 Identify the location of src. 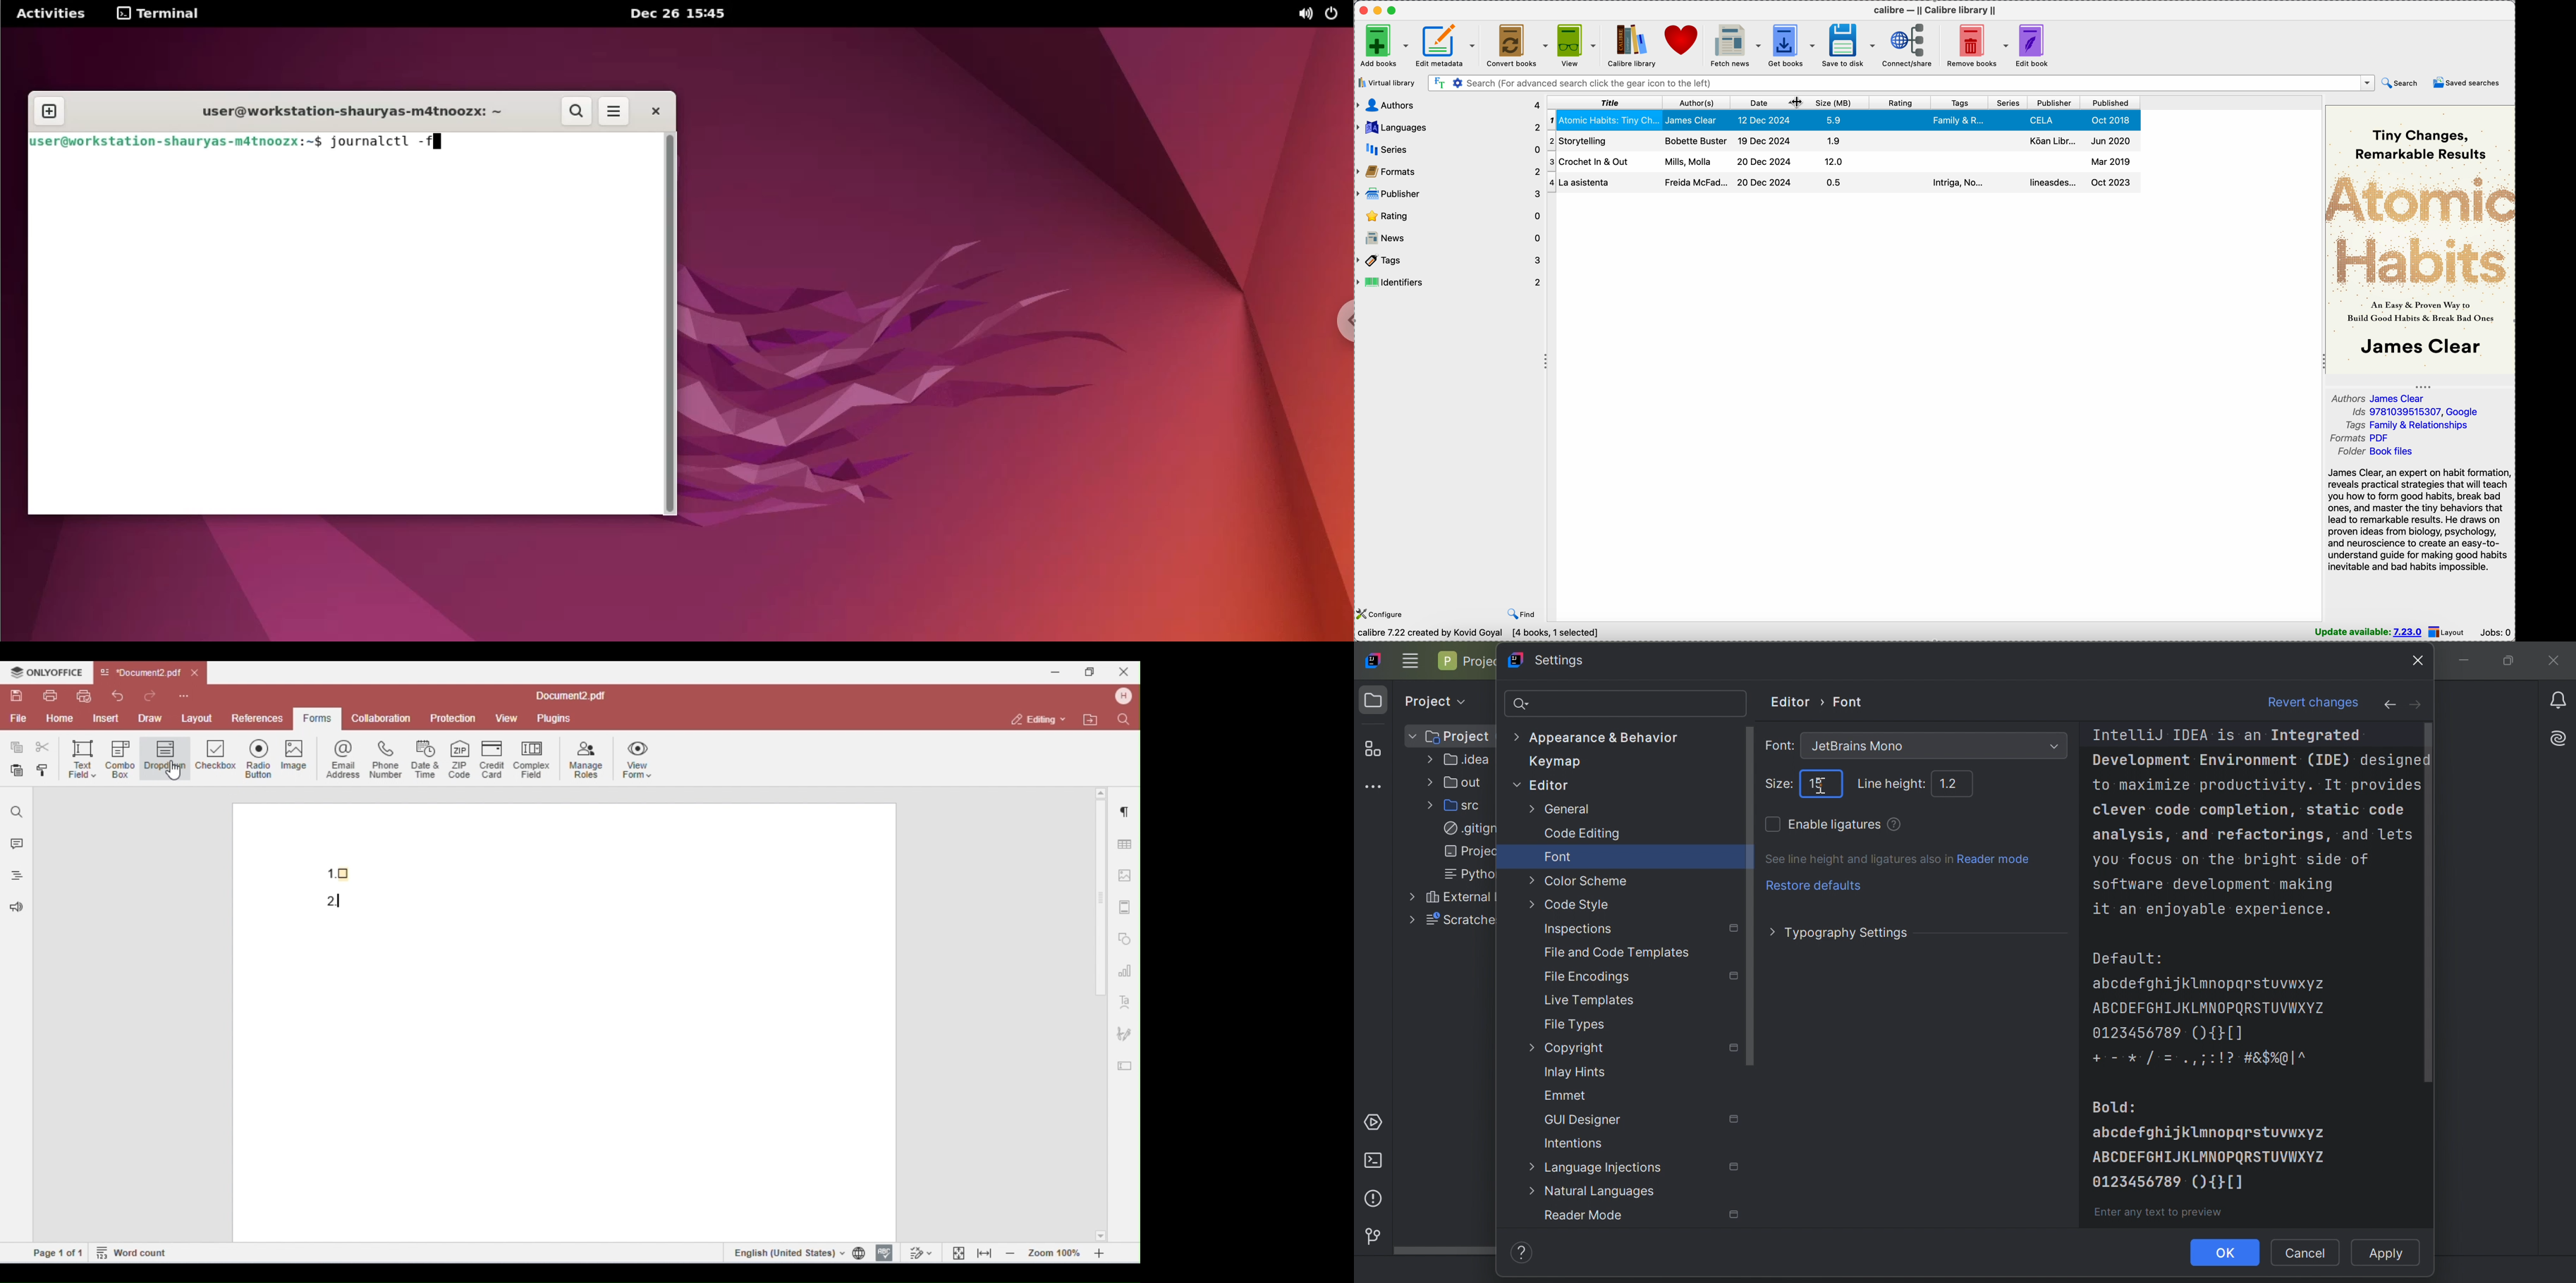
(1460, 804).